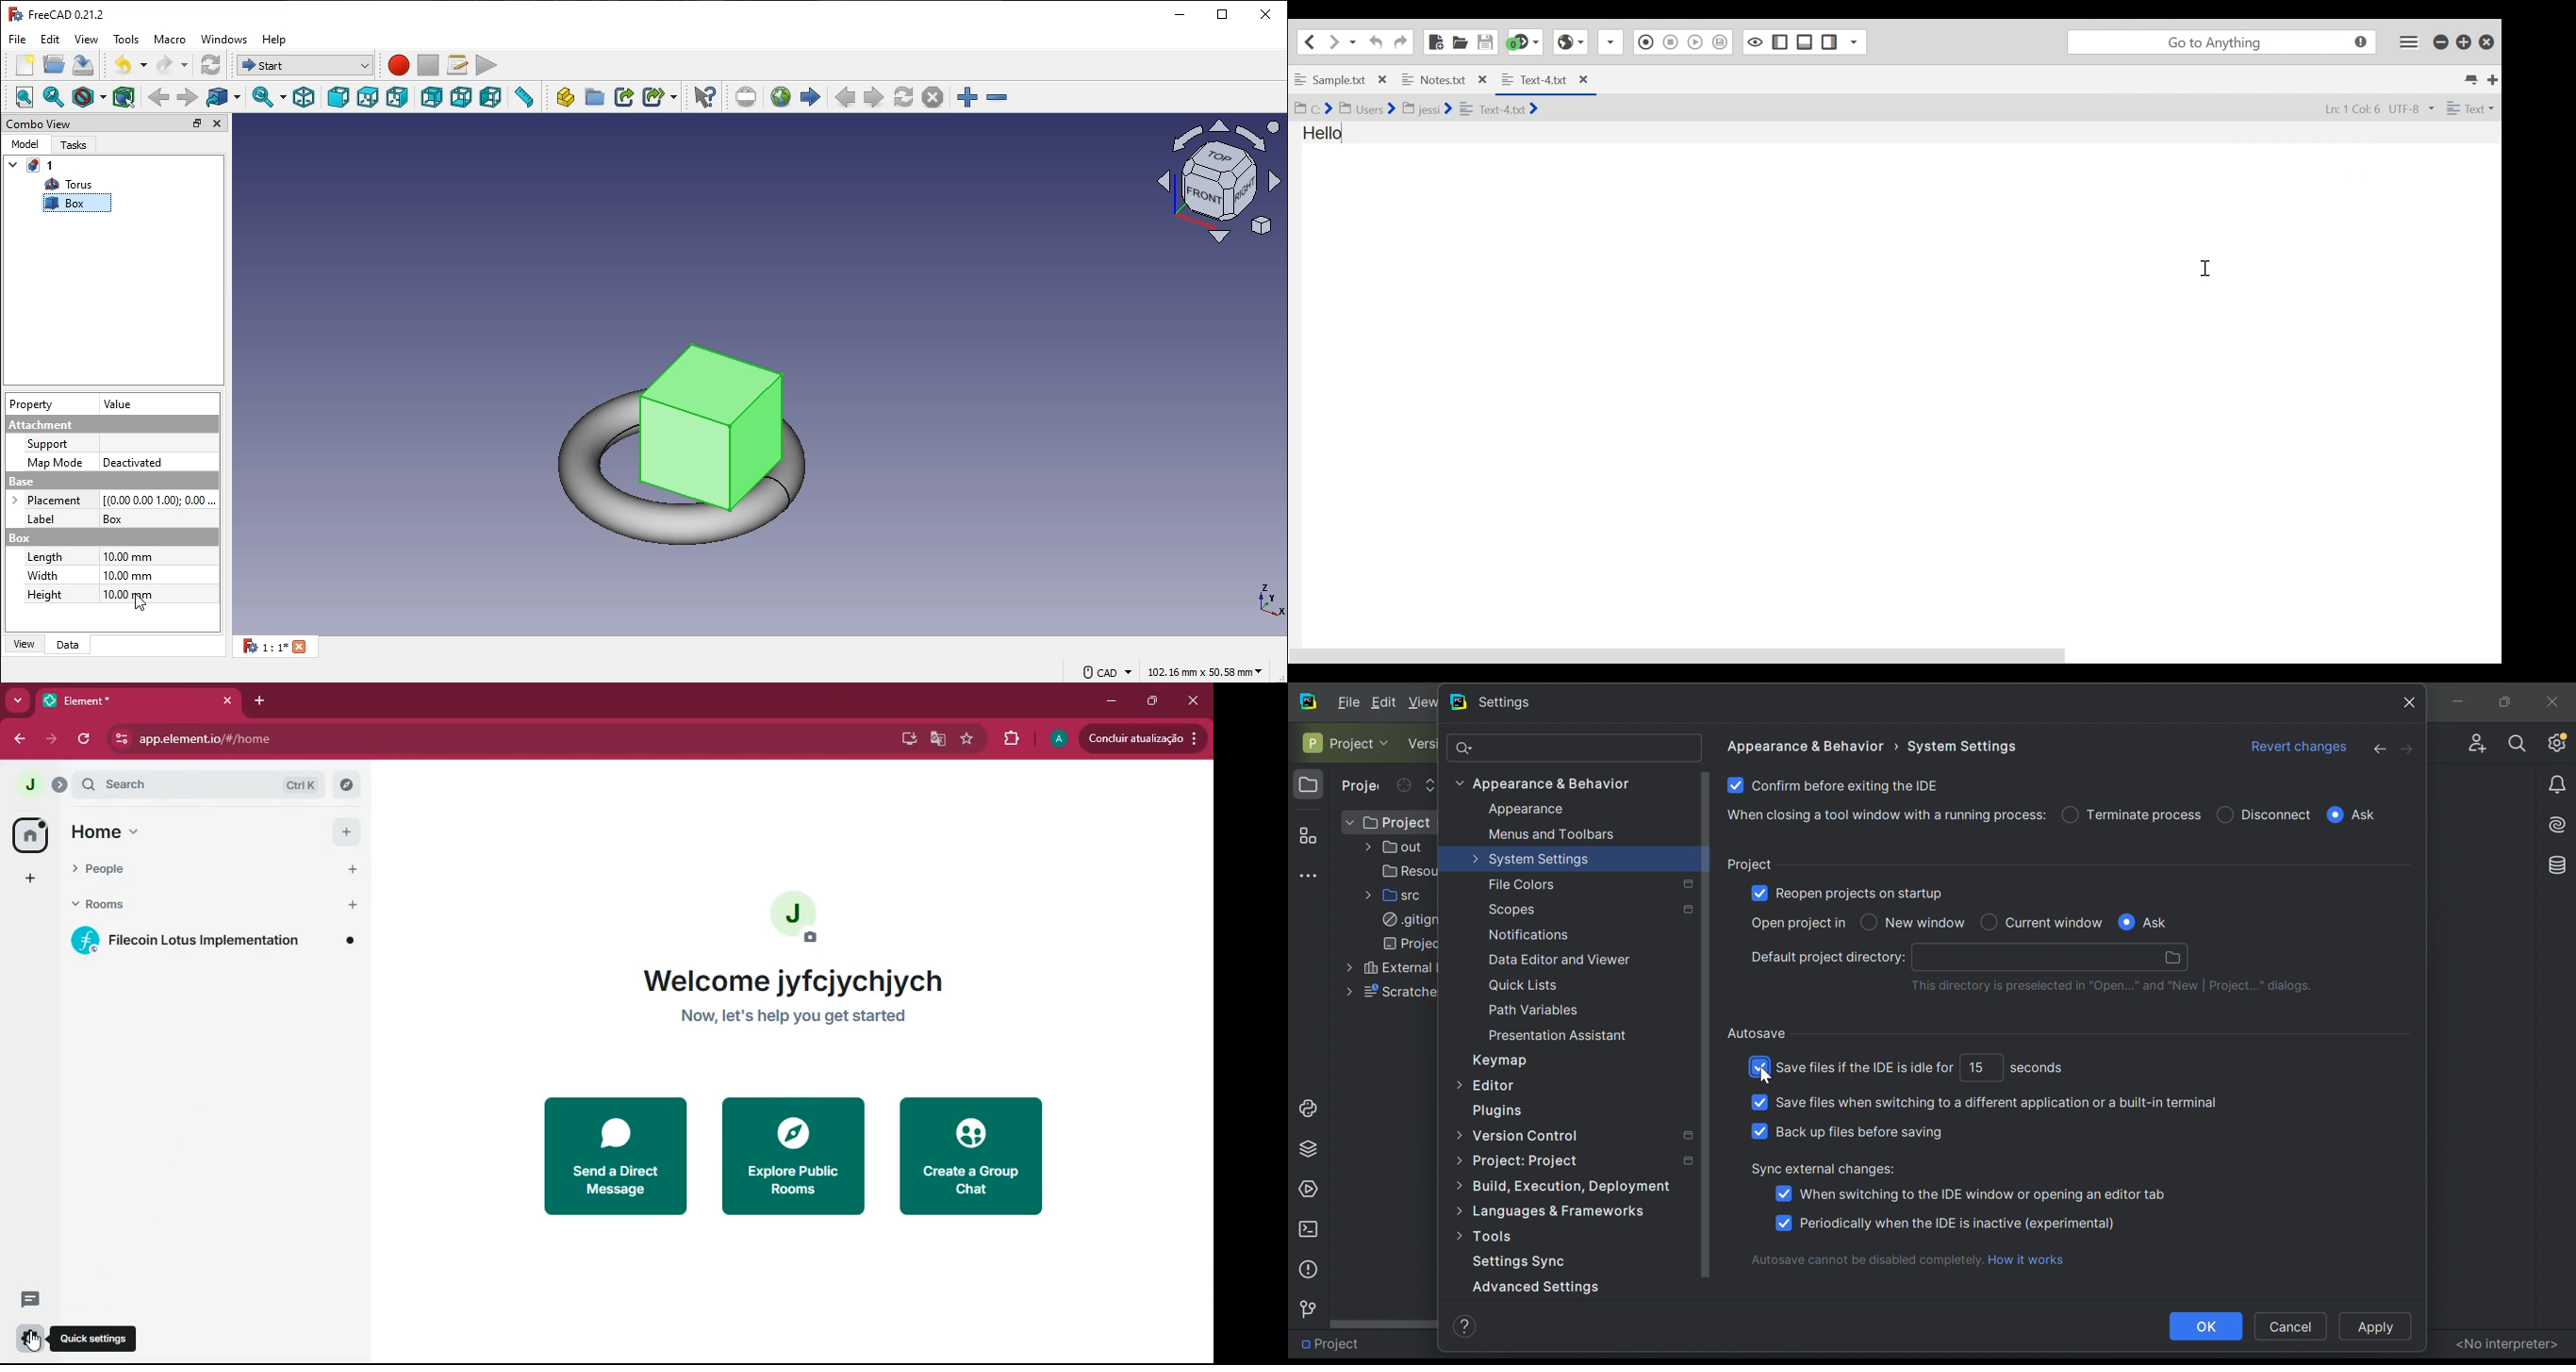 The image size is (2576, 1372). What do you see at coordinates (1995, 1102) in the screenshot?
I see `Save files when switching to different application or a built-in terminal` at bounding box center [1995, 1102].